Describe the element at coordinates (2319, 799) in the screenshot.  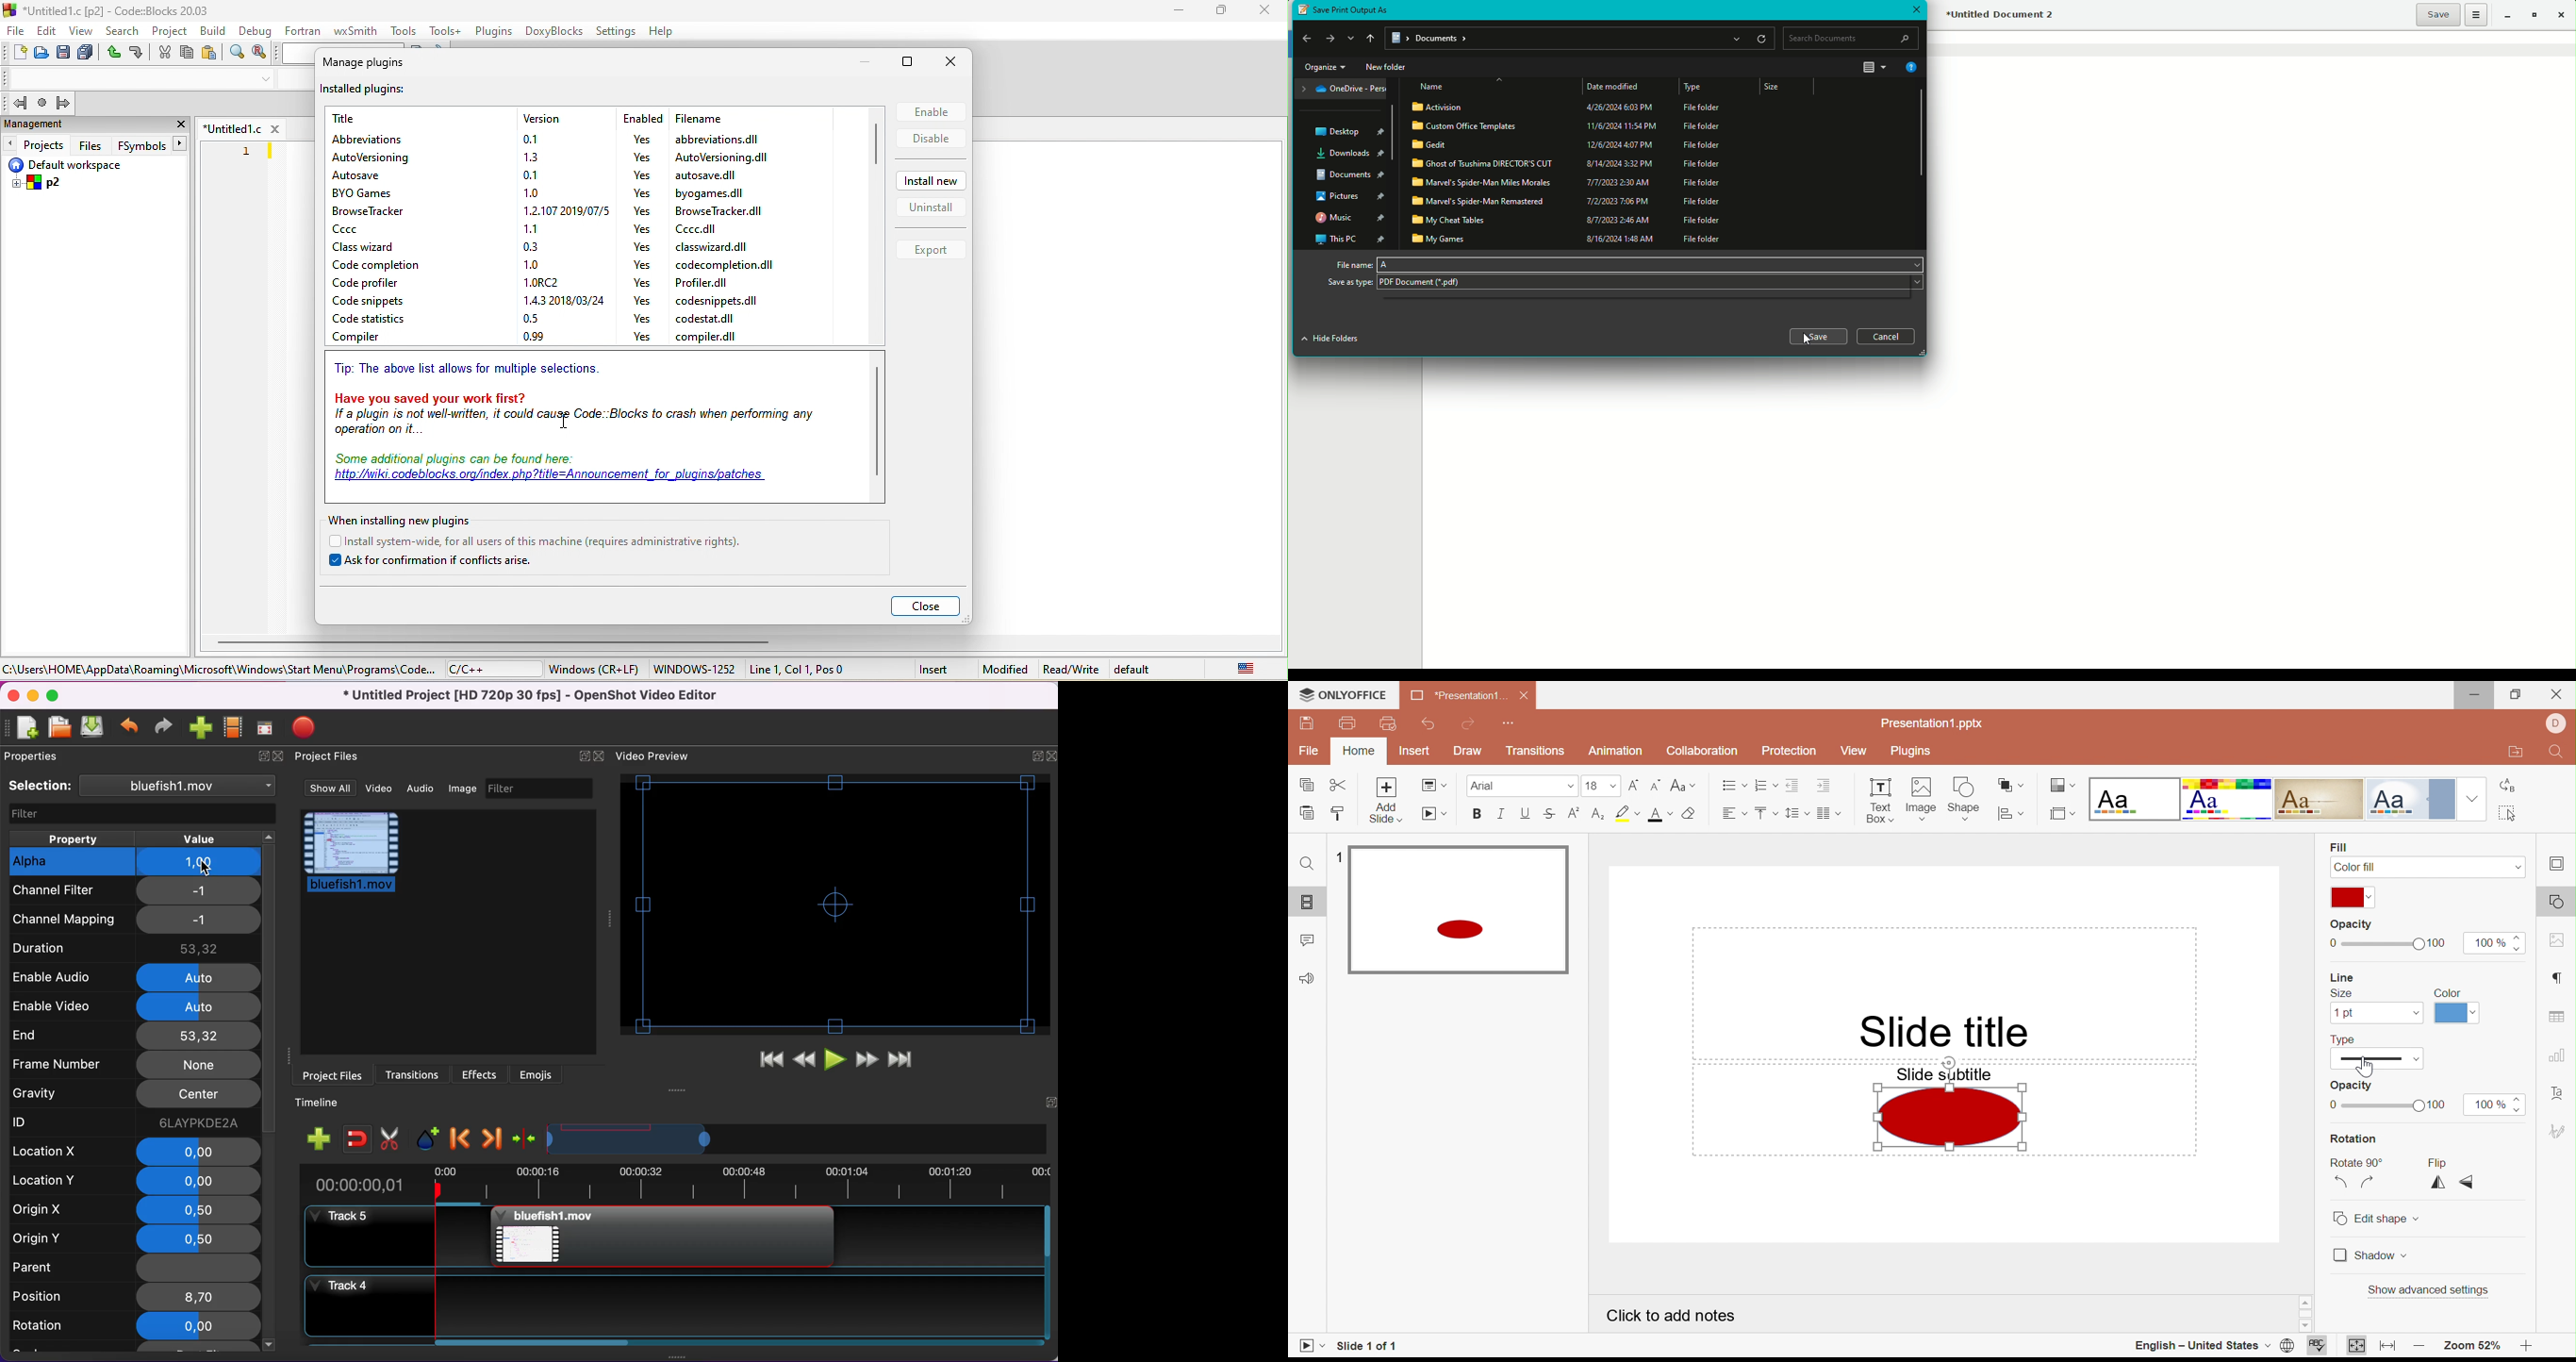
I see `Classic` at that location.